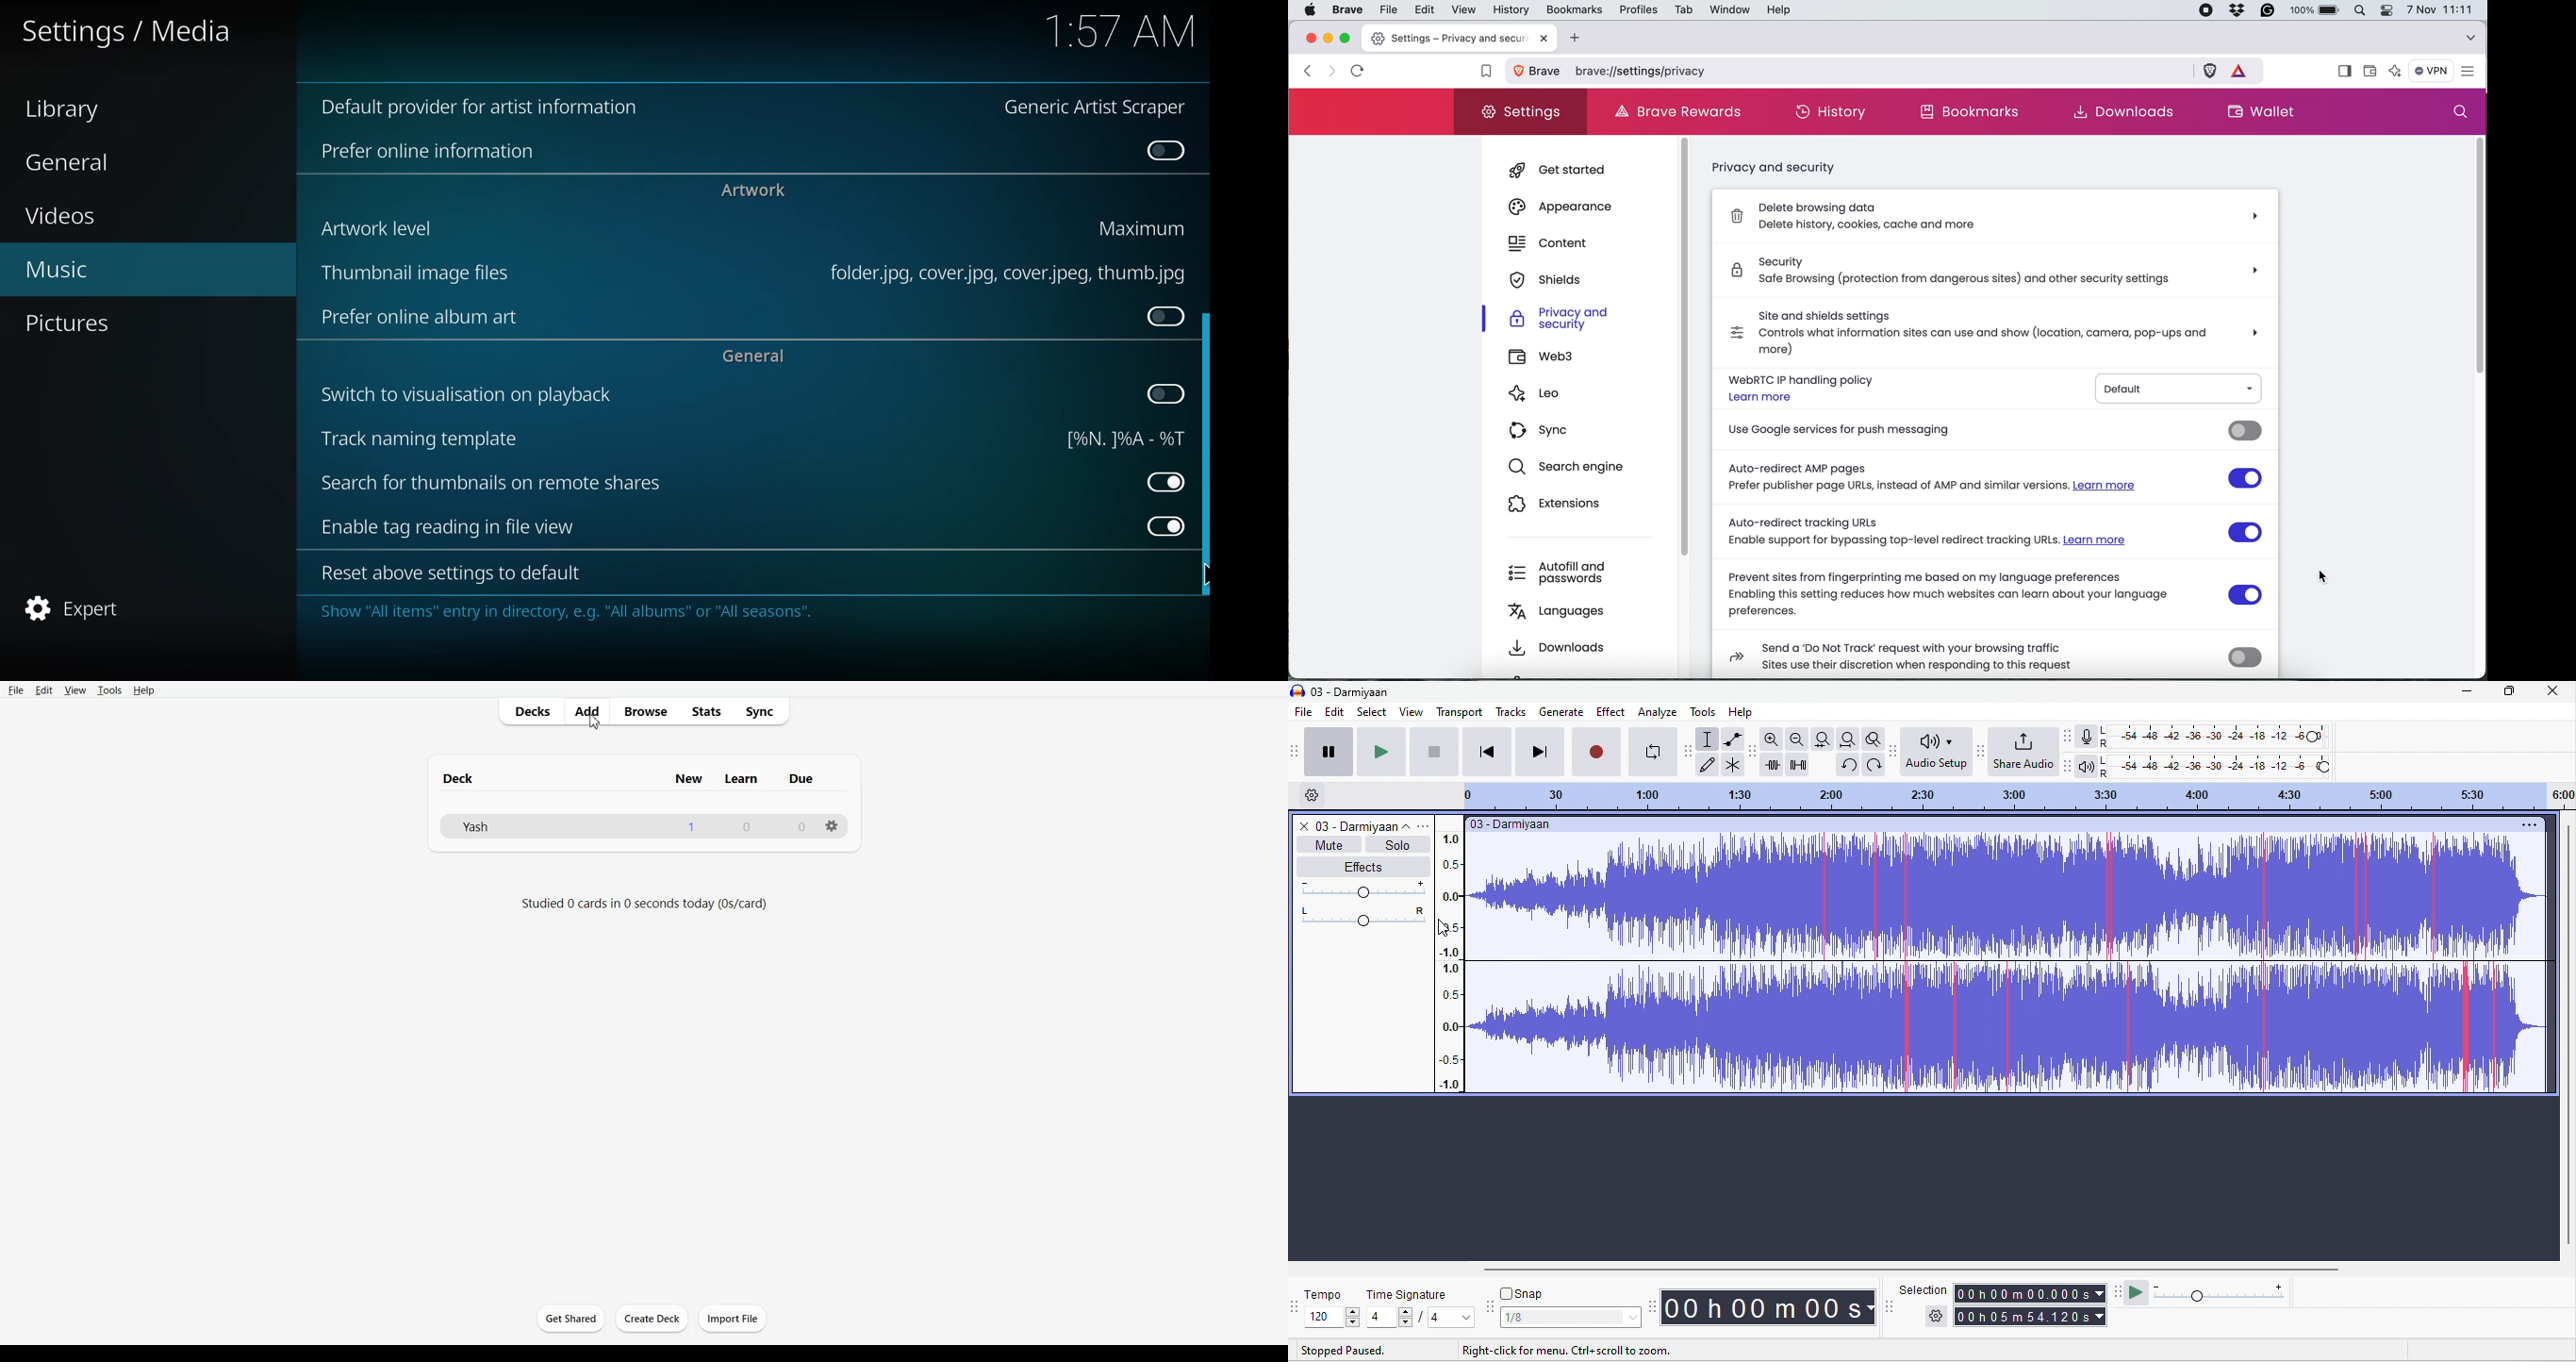  Describe the element at coordinates (134, 33) in the screenshot. I see `settings media` at that location.